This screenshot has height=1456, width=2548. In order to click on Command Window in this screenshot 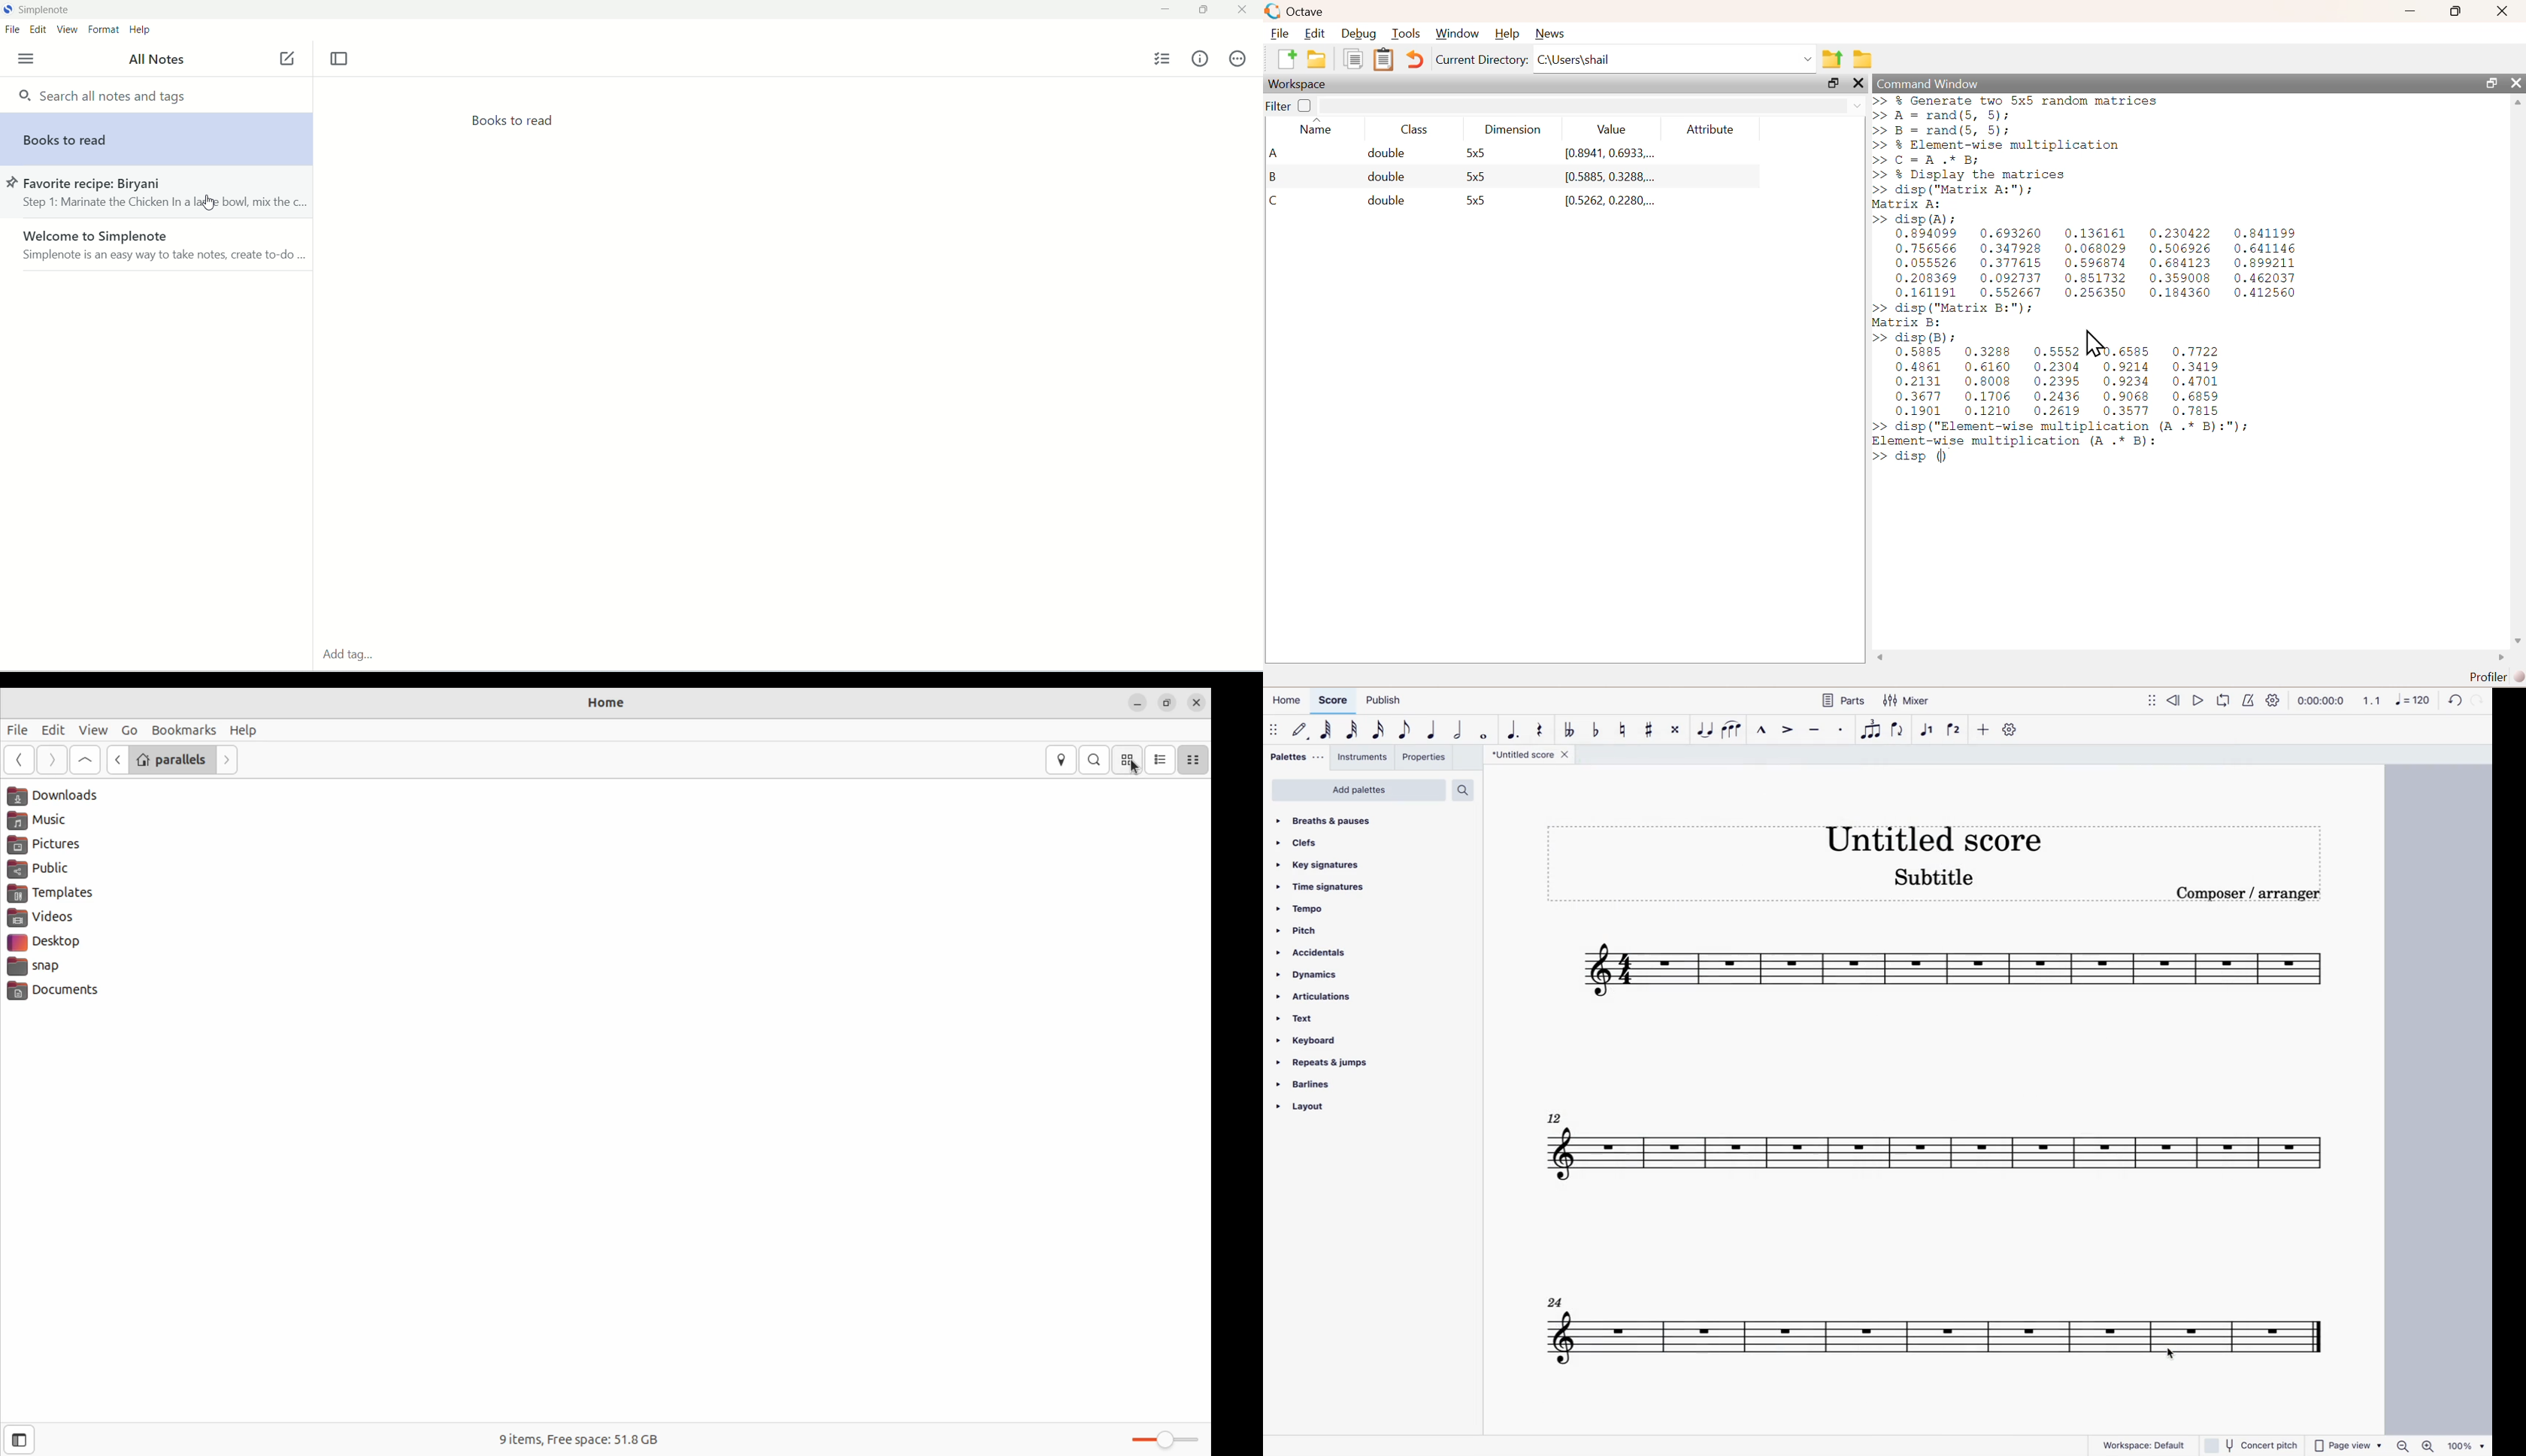, I will do `click(1926, 82)`.